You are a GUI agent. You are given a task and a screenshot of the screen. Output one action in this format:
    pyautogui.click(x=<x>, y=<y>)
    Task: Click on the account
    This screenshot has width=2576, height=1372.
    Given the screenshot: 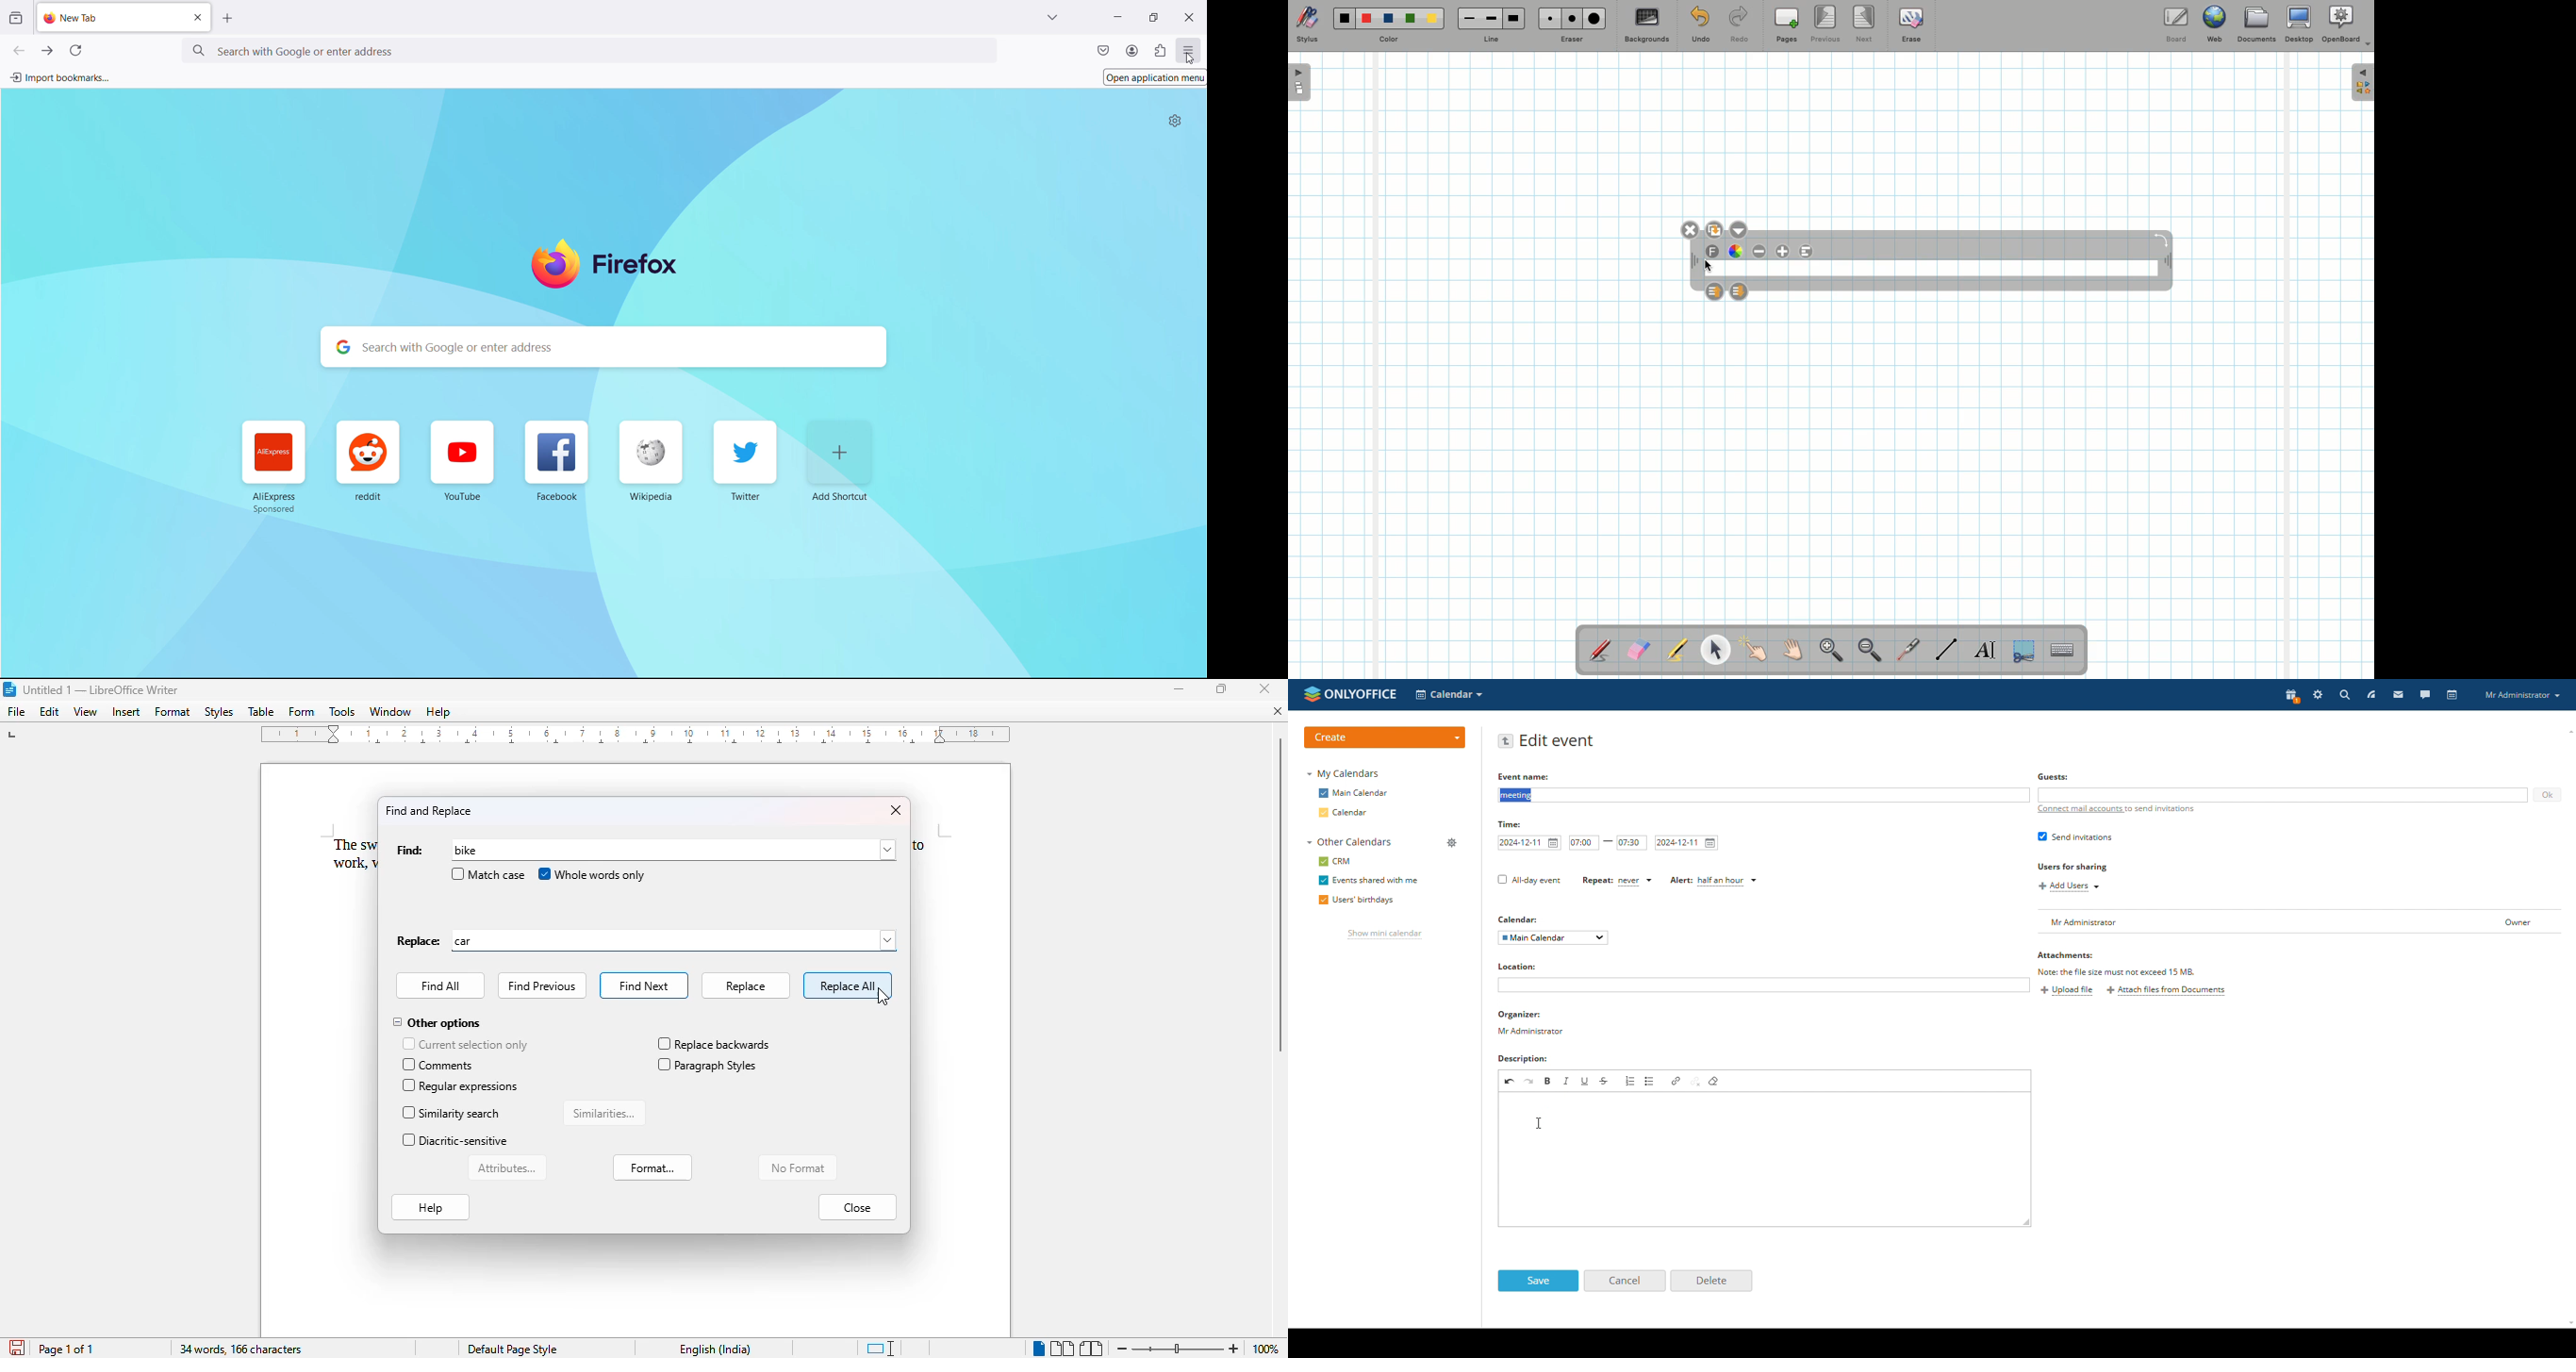 What is the action you would take?
    pyautogui.click(x=1131, y=50)
    